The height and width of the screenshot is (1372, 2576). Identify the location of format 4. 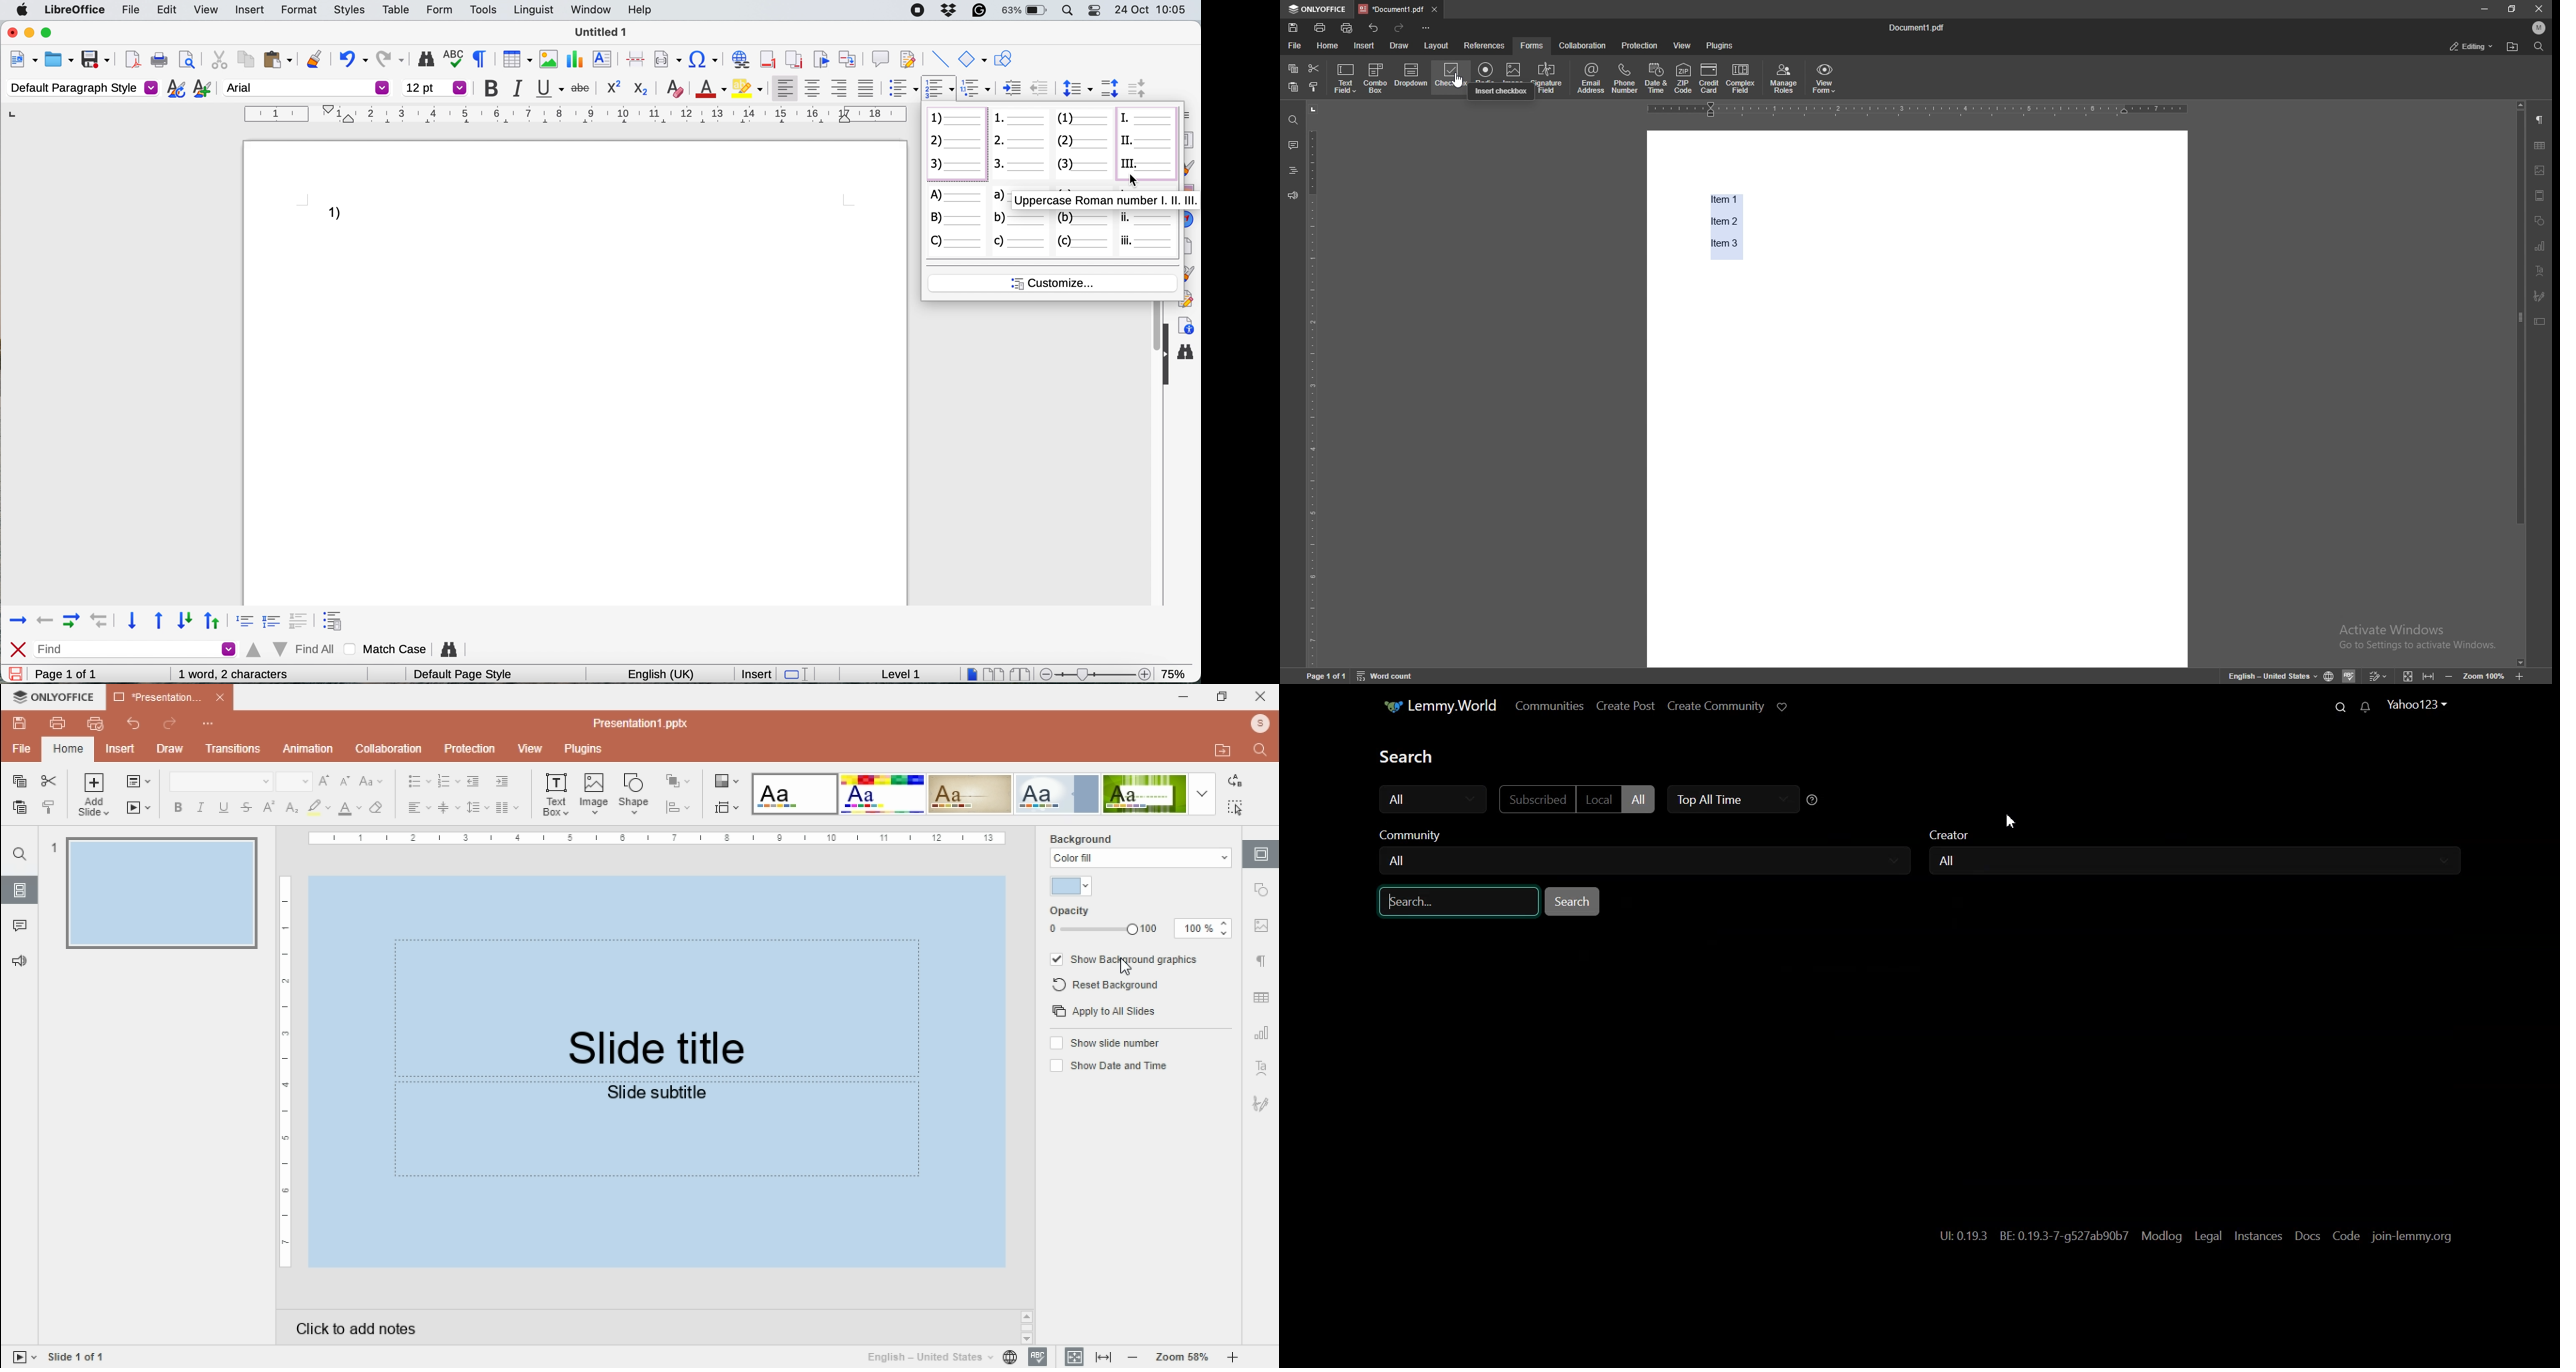
(336, 616).